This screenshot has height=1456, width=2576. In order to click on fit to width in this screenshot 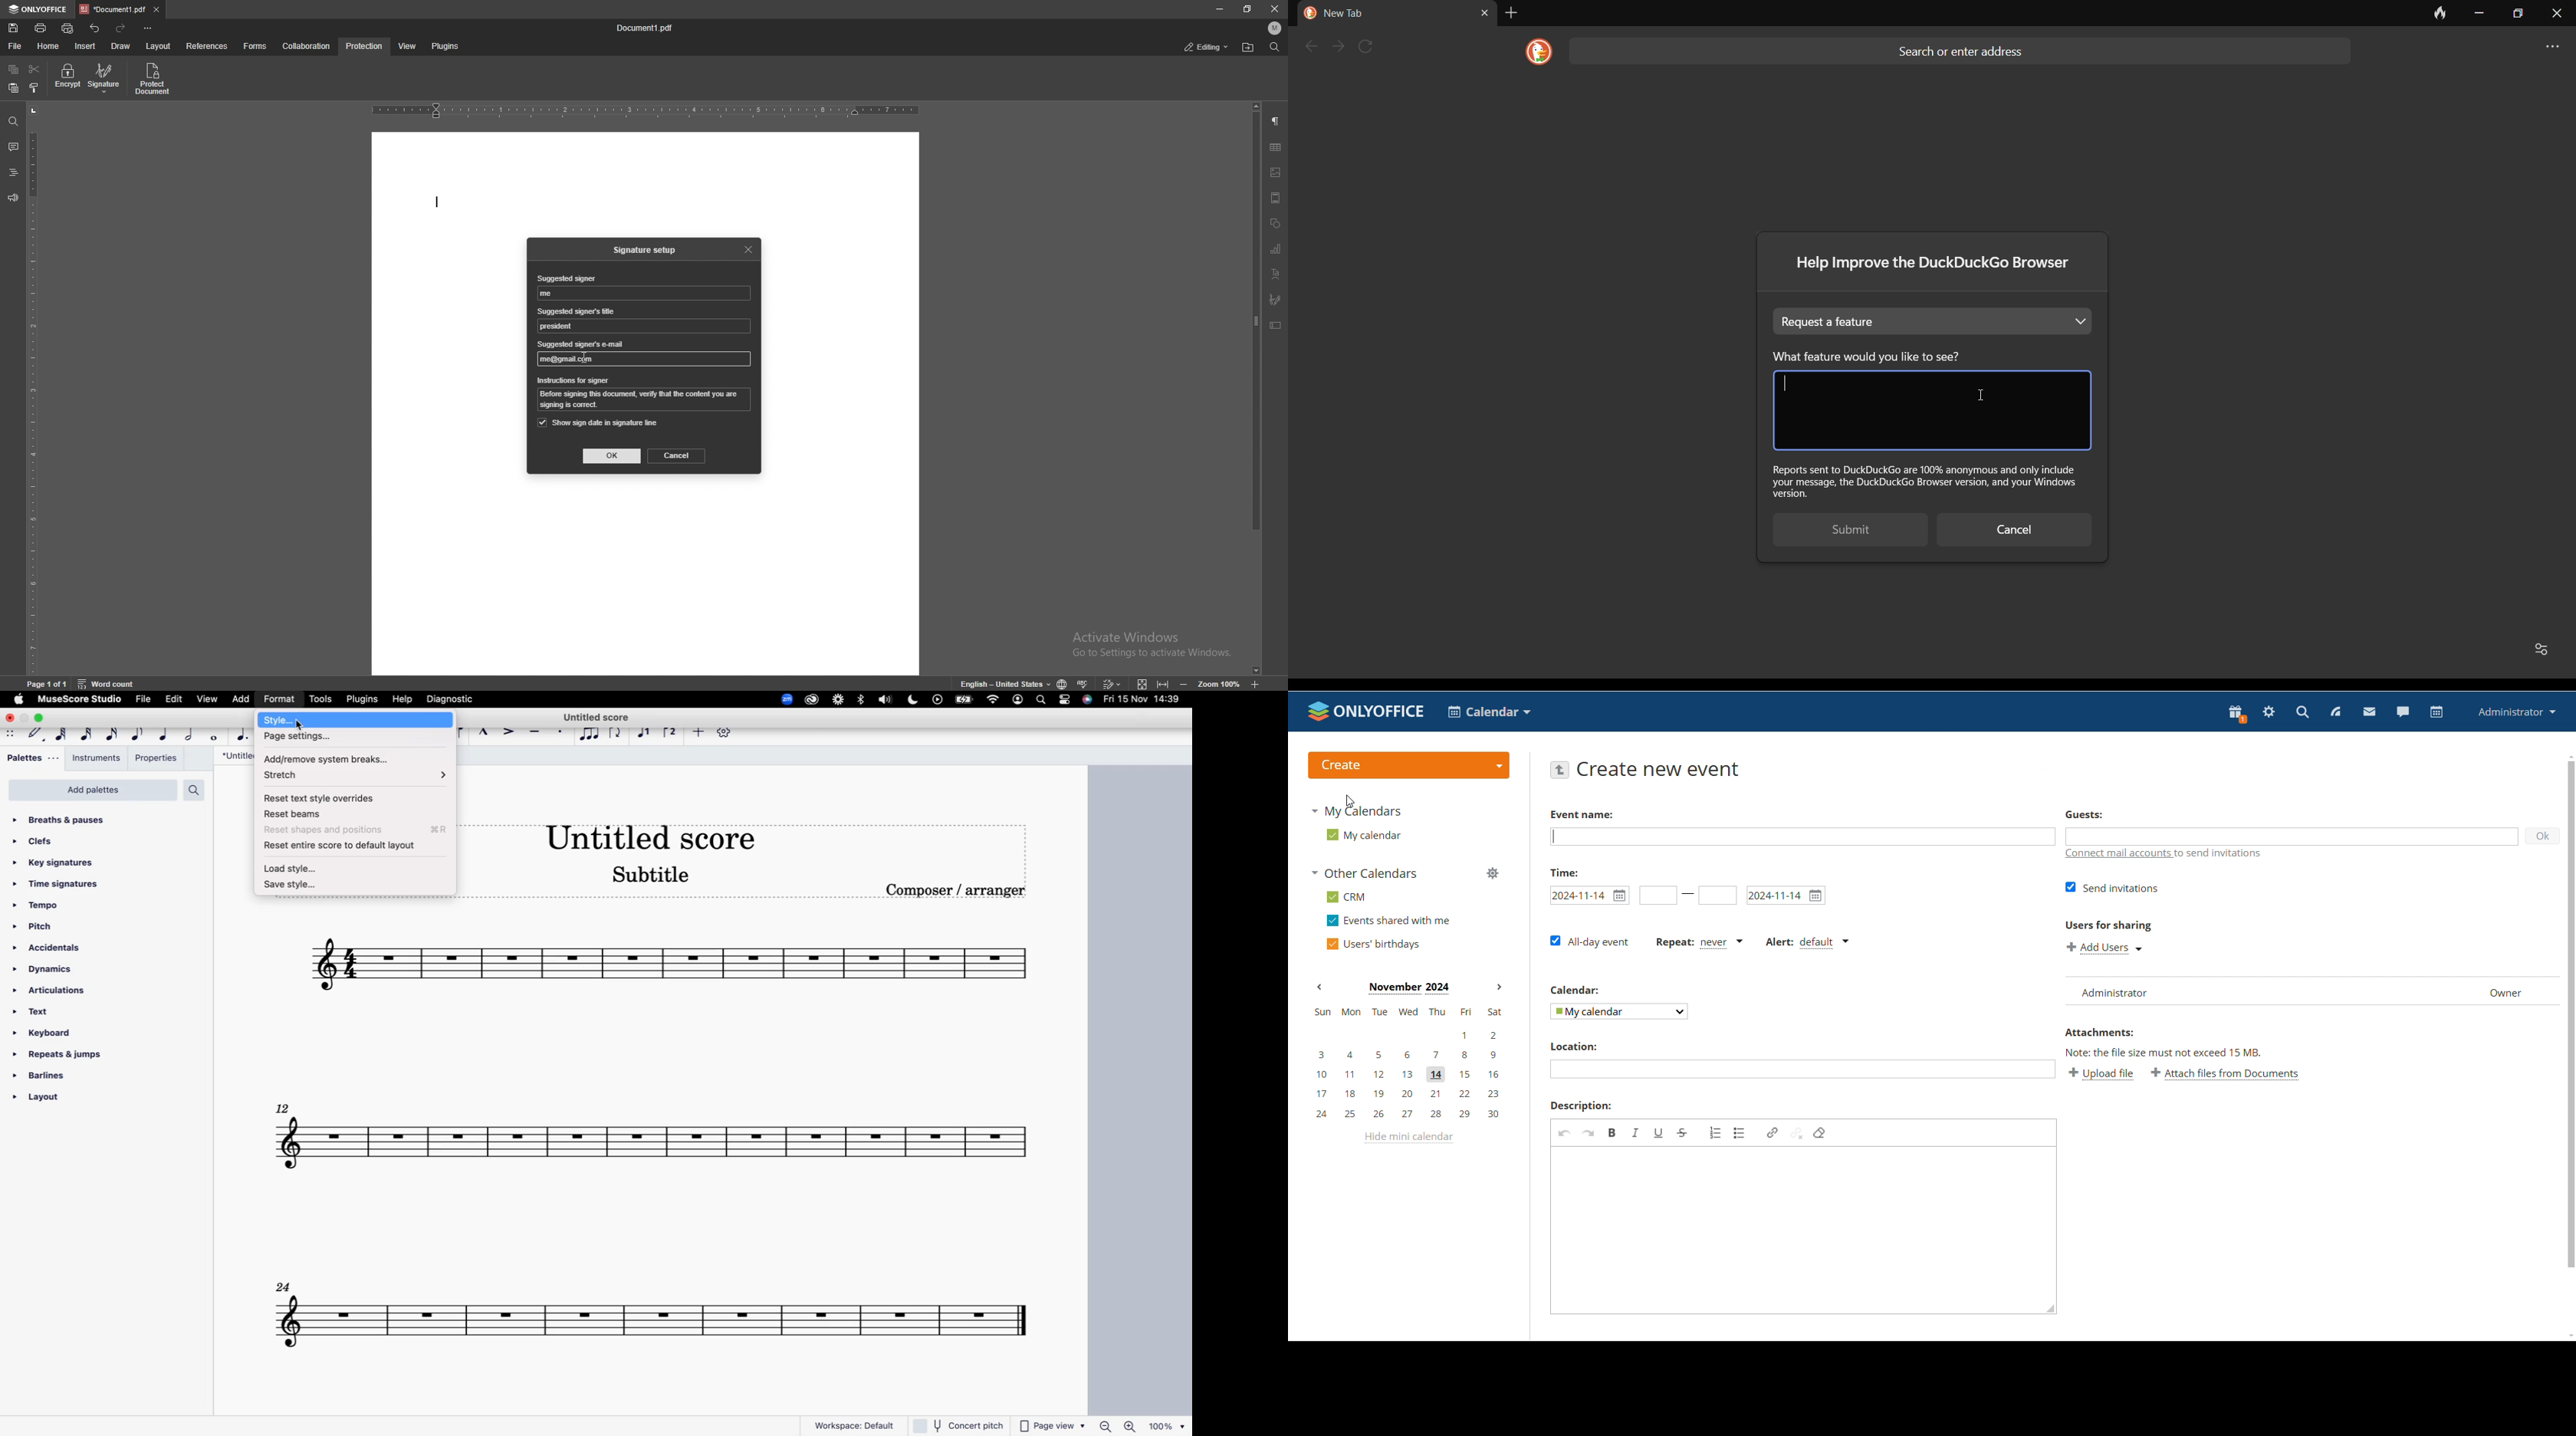, I will do `click(1165, 682)`.